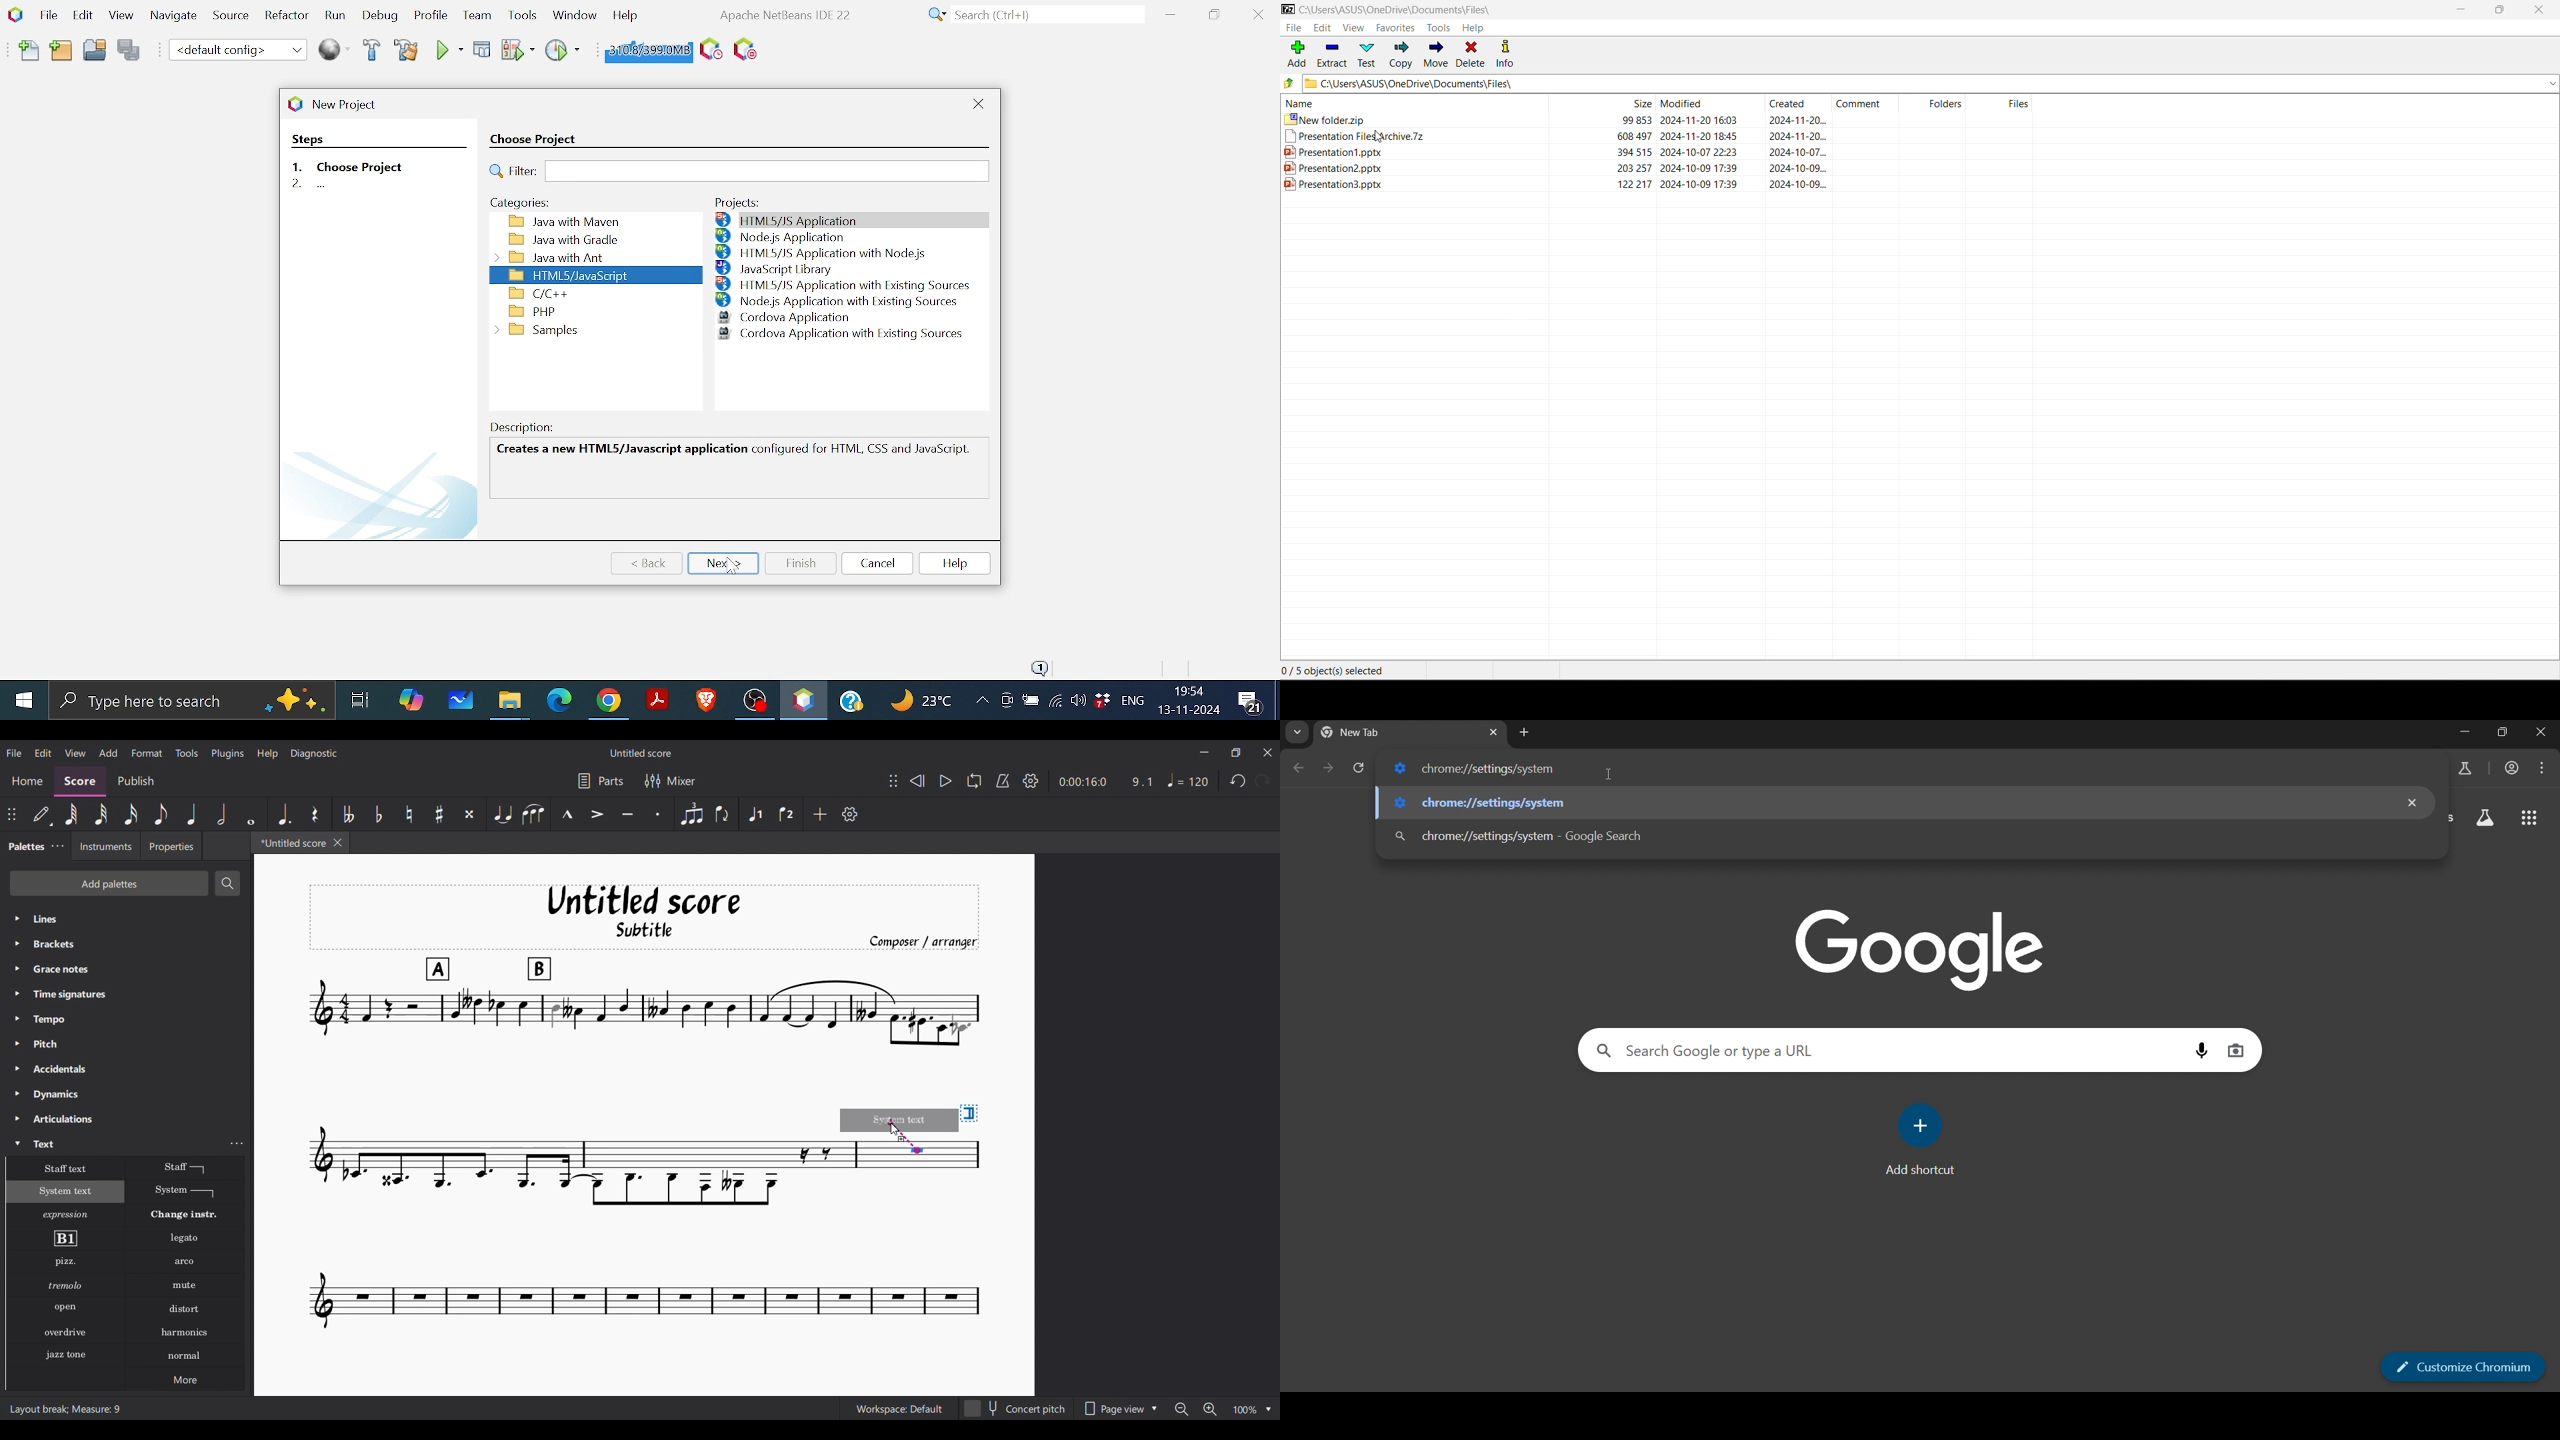 This screenshot has width=2576, height=1456. I want to click on Accidentals, so click(126, 1069).